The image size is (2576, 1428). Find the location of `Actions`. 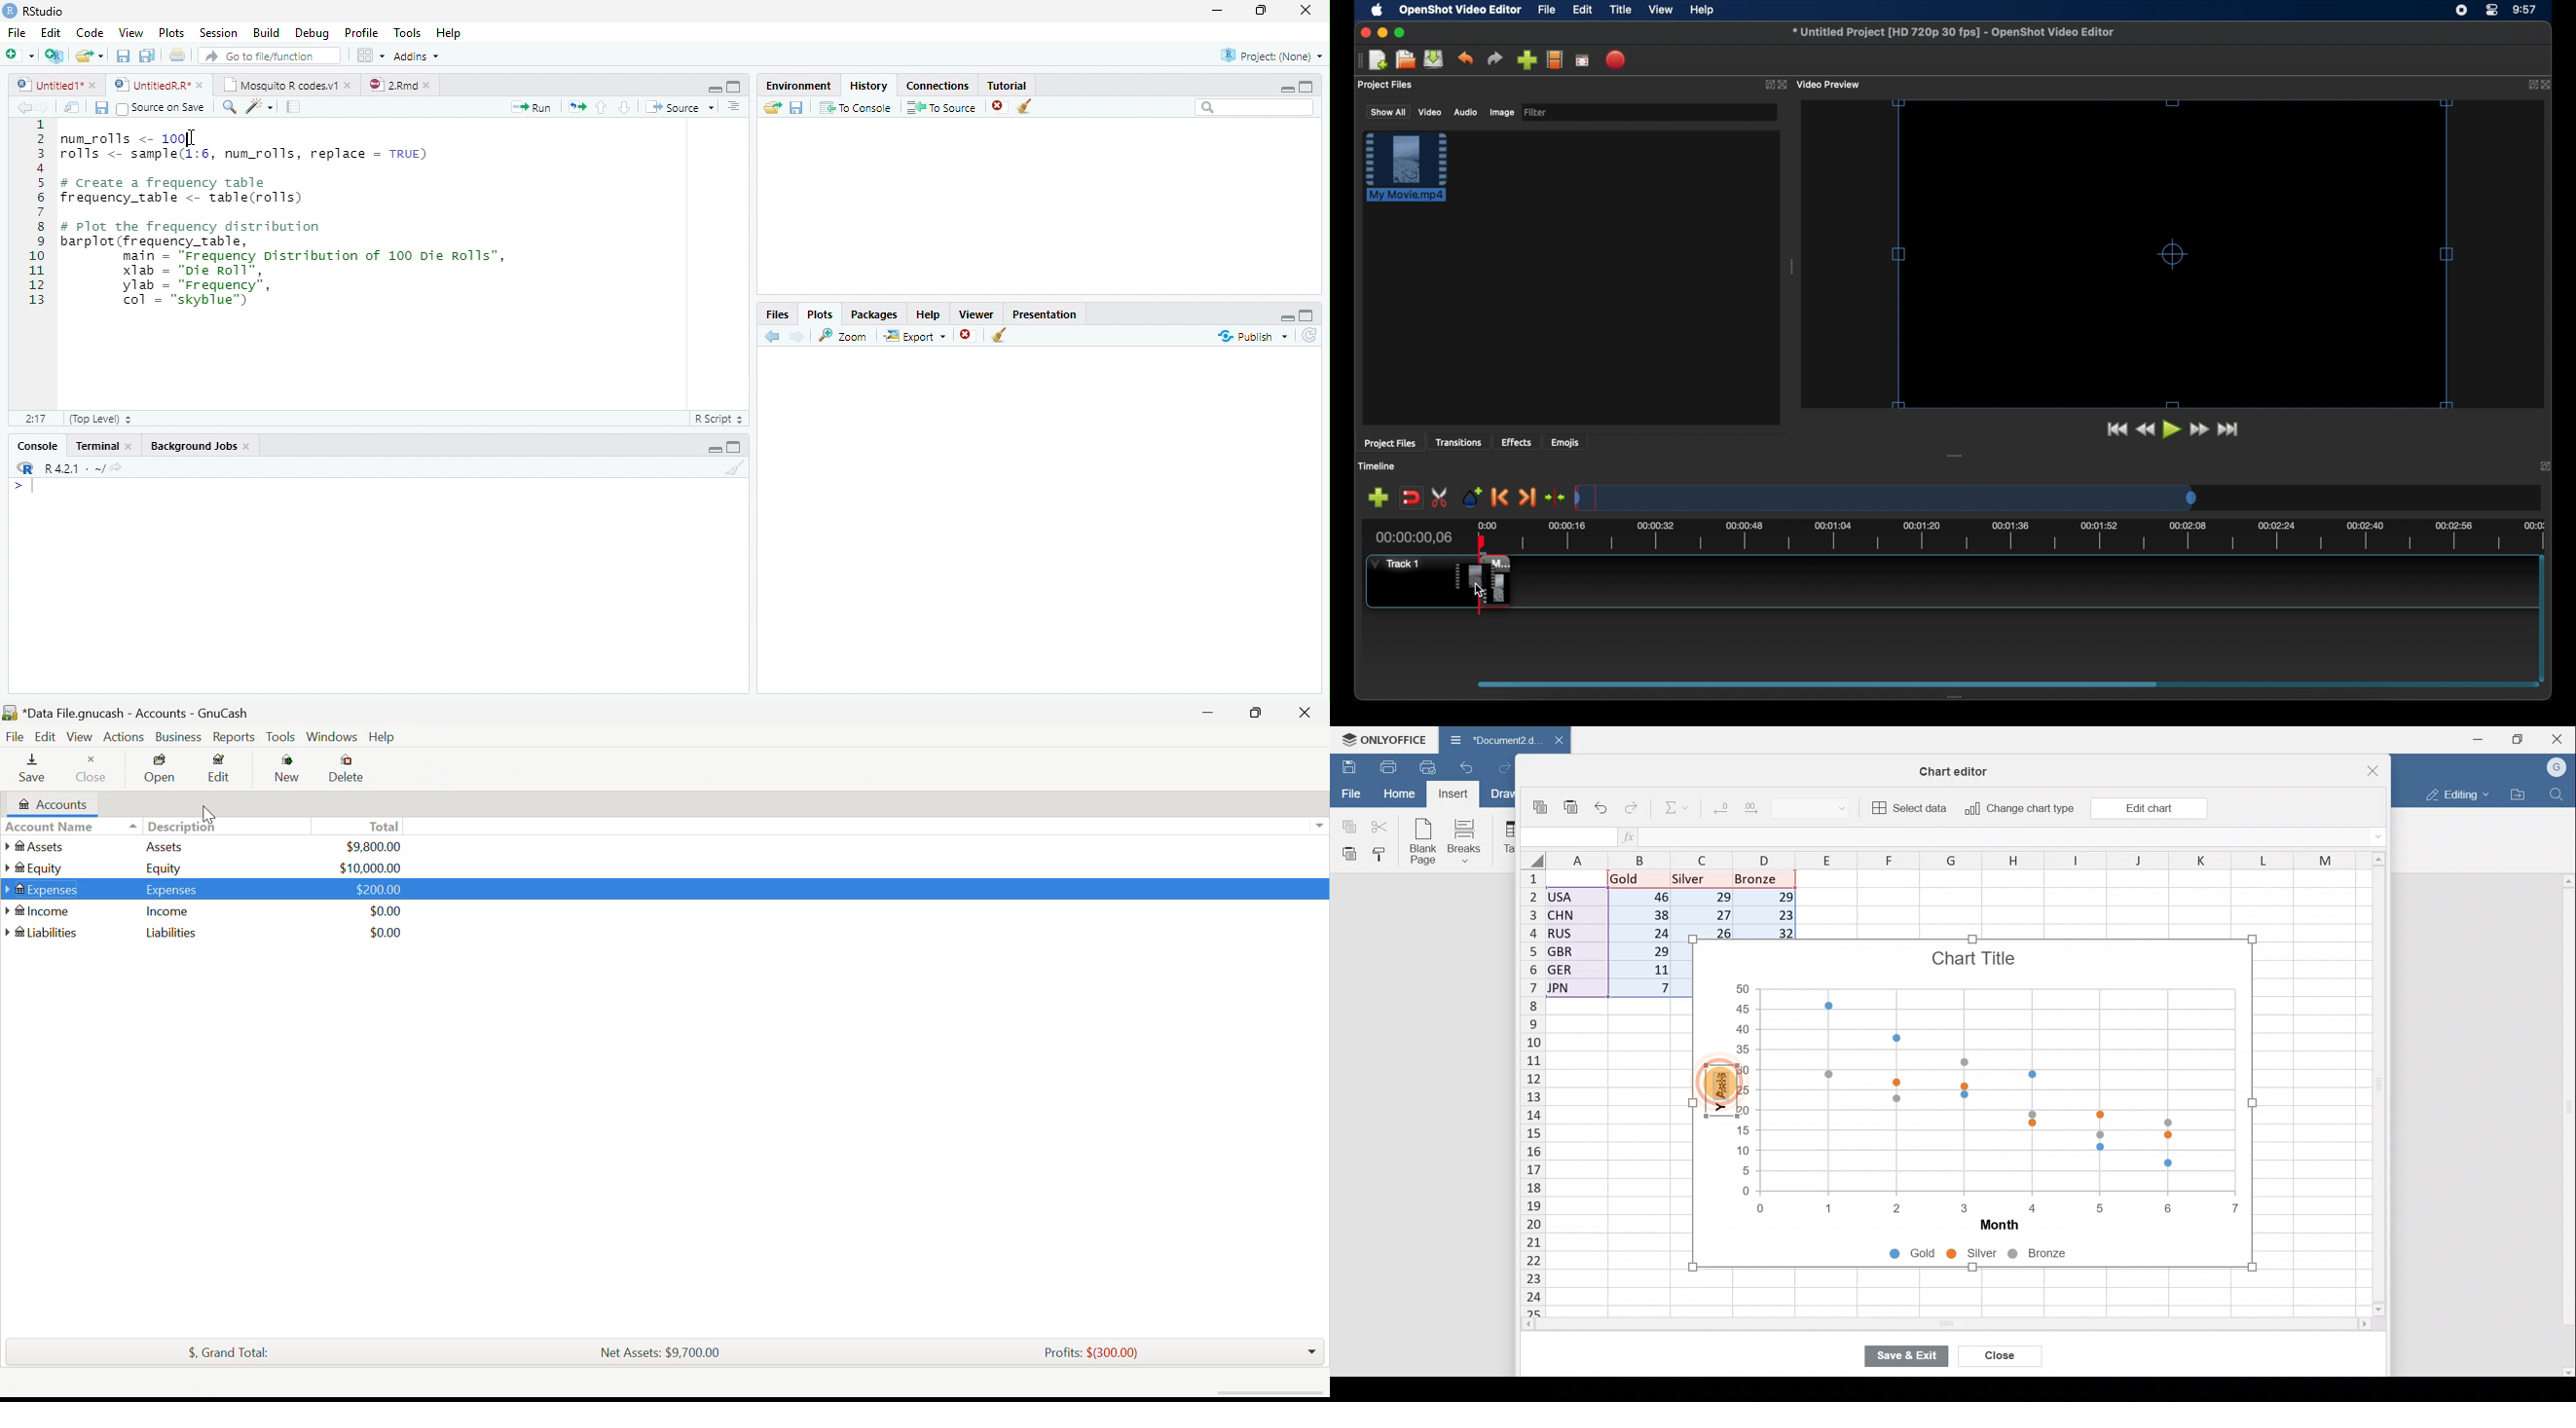

Actions is located at coordinates (125, 736).